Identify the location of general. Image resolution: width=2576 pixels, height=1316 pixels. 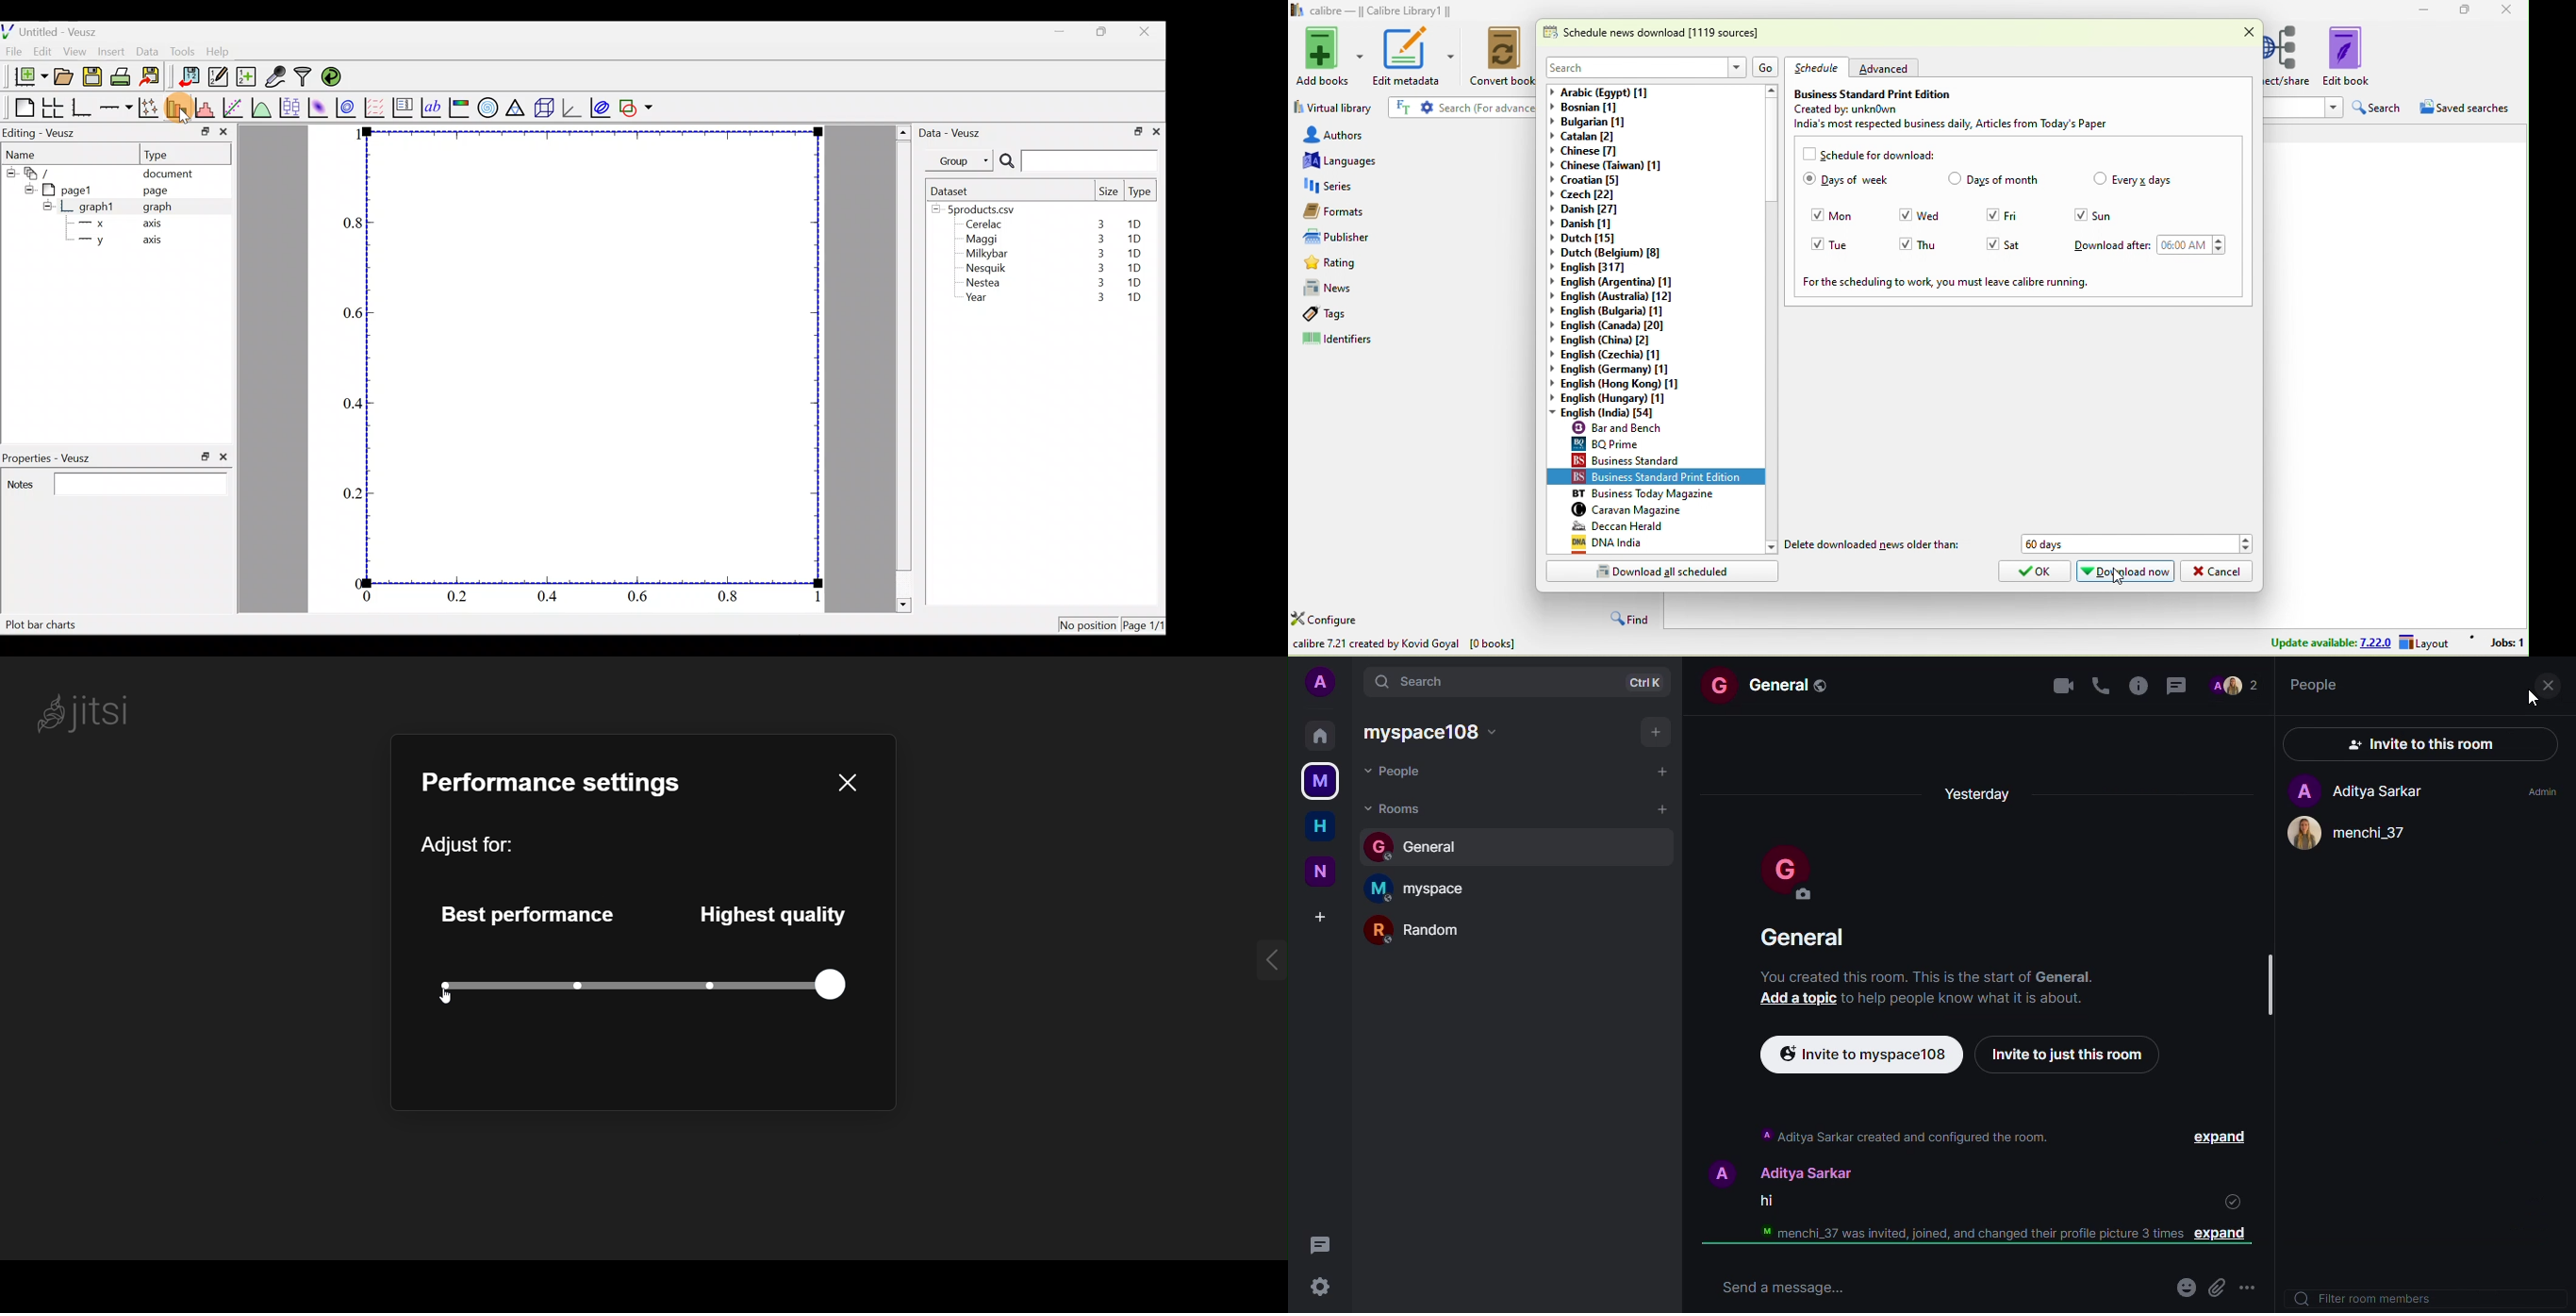
(1422, 845).